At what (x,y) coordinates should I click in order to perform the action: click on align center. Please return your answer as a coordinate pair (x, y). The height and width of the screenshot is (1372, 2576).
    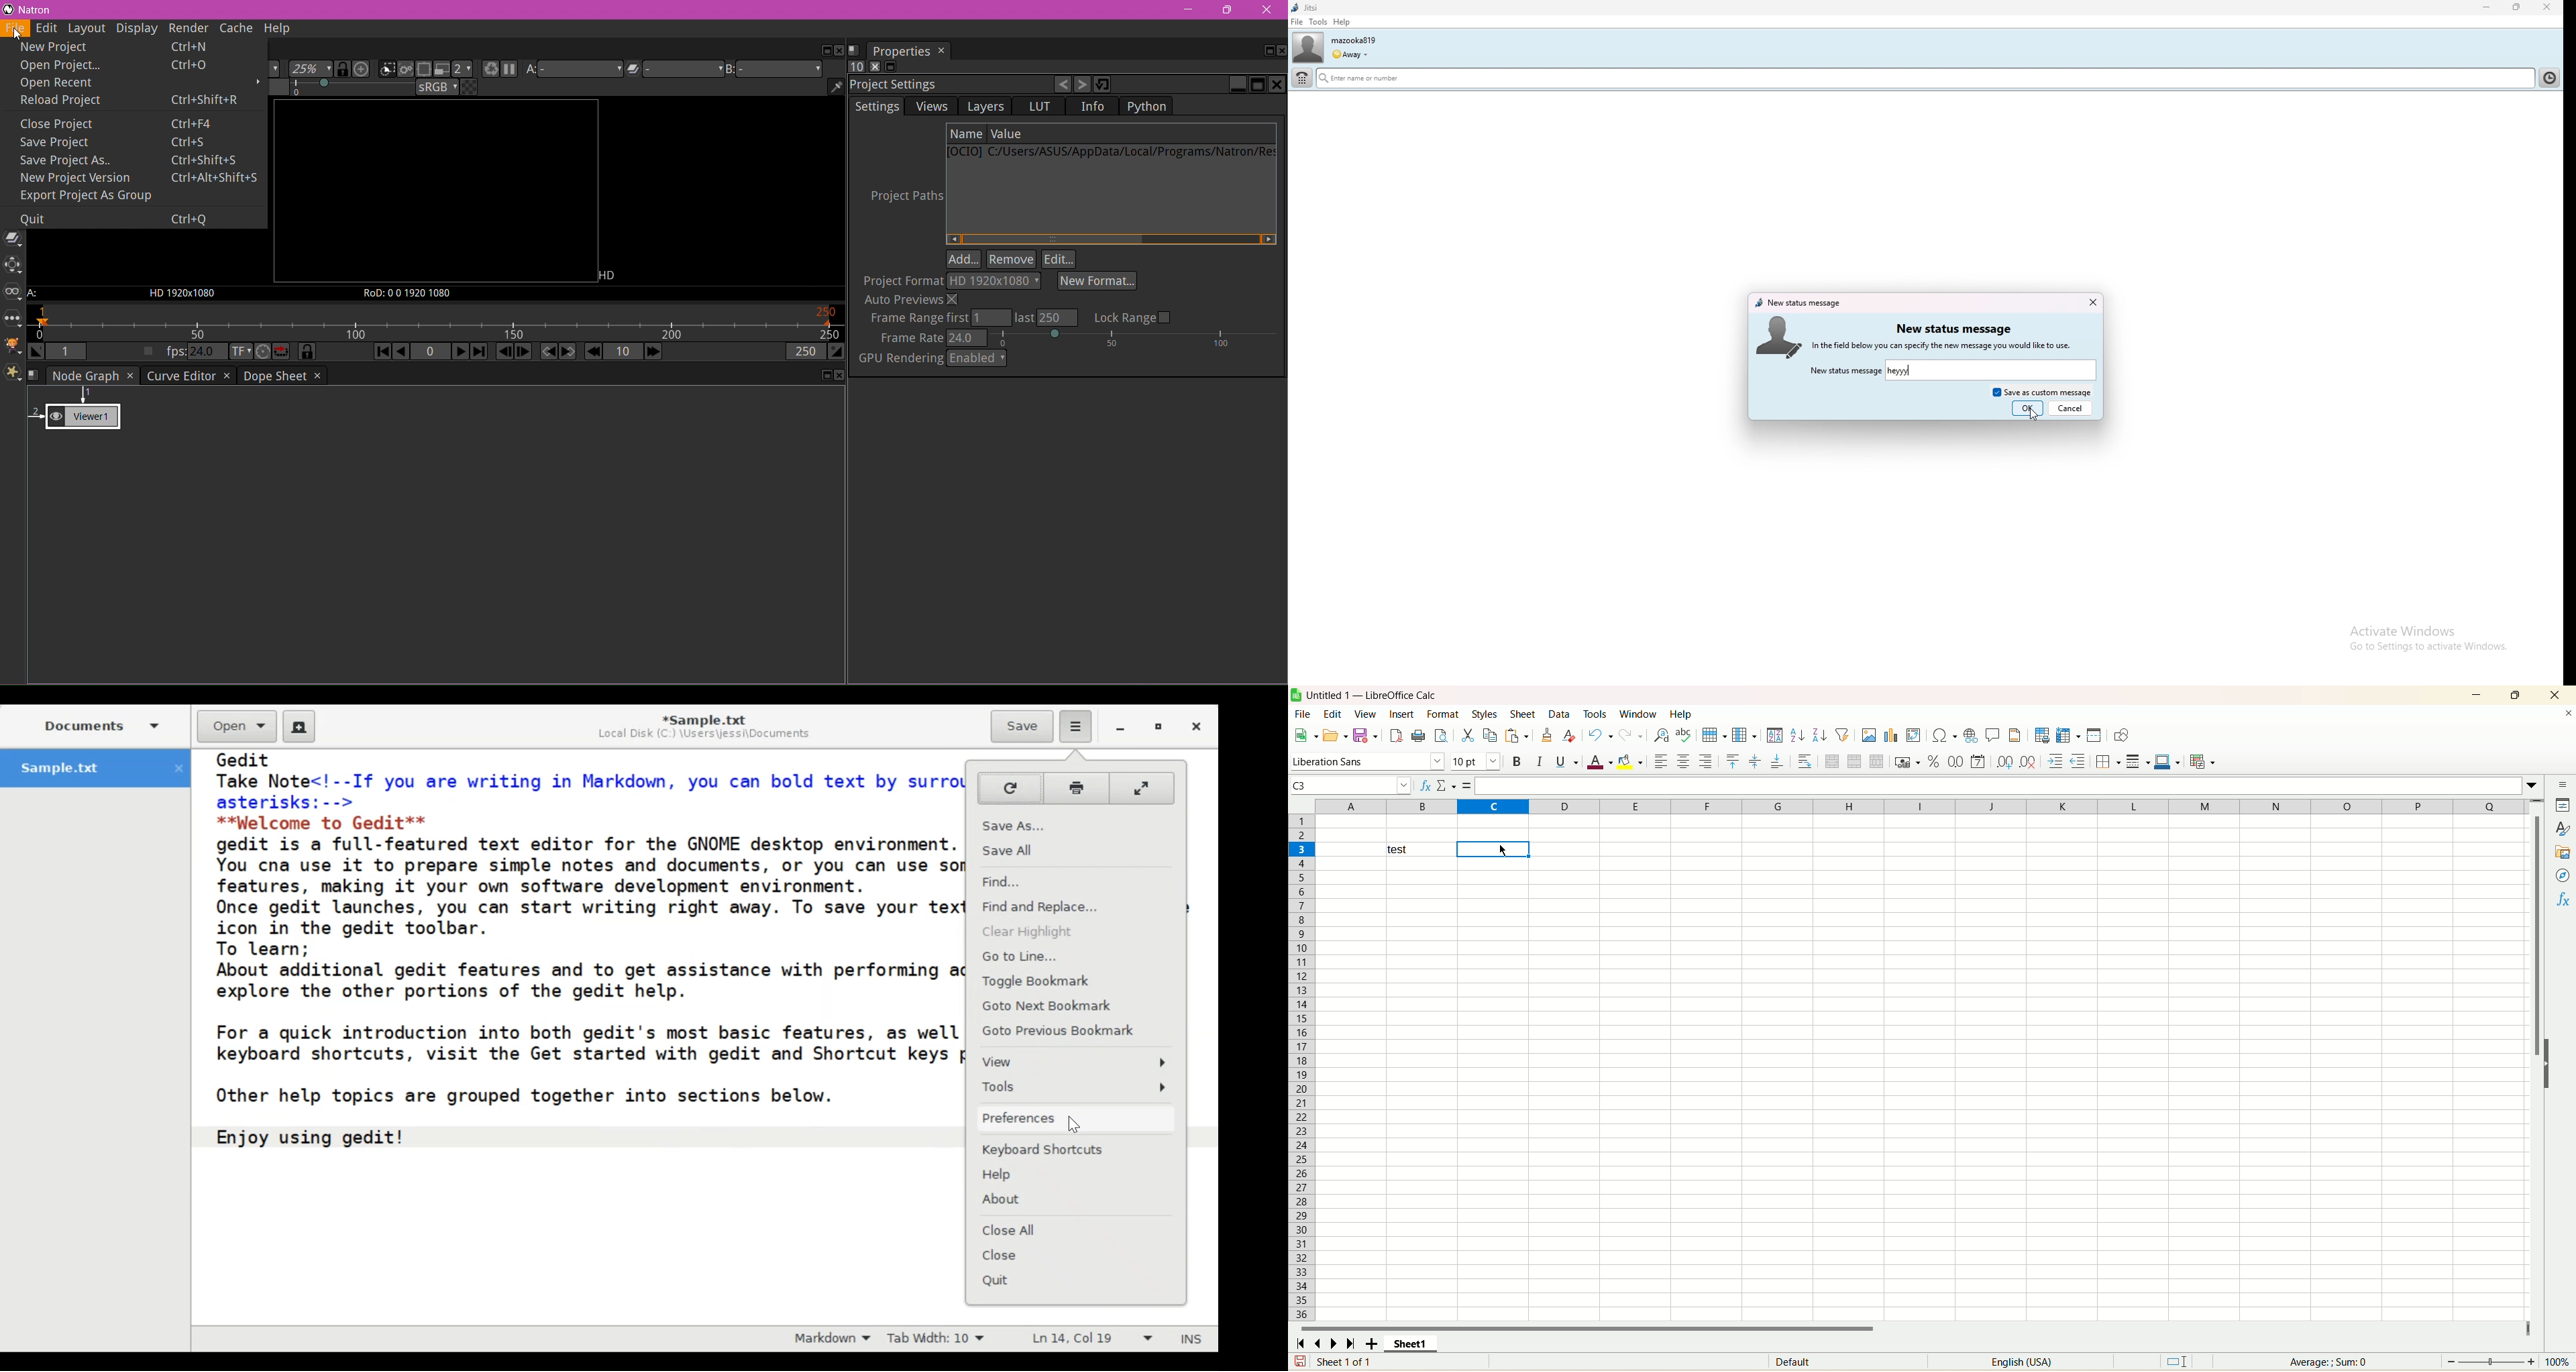
    Looking at the image, I should click on (1683, 761).